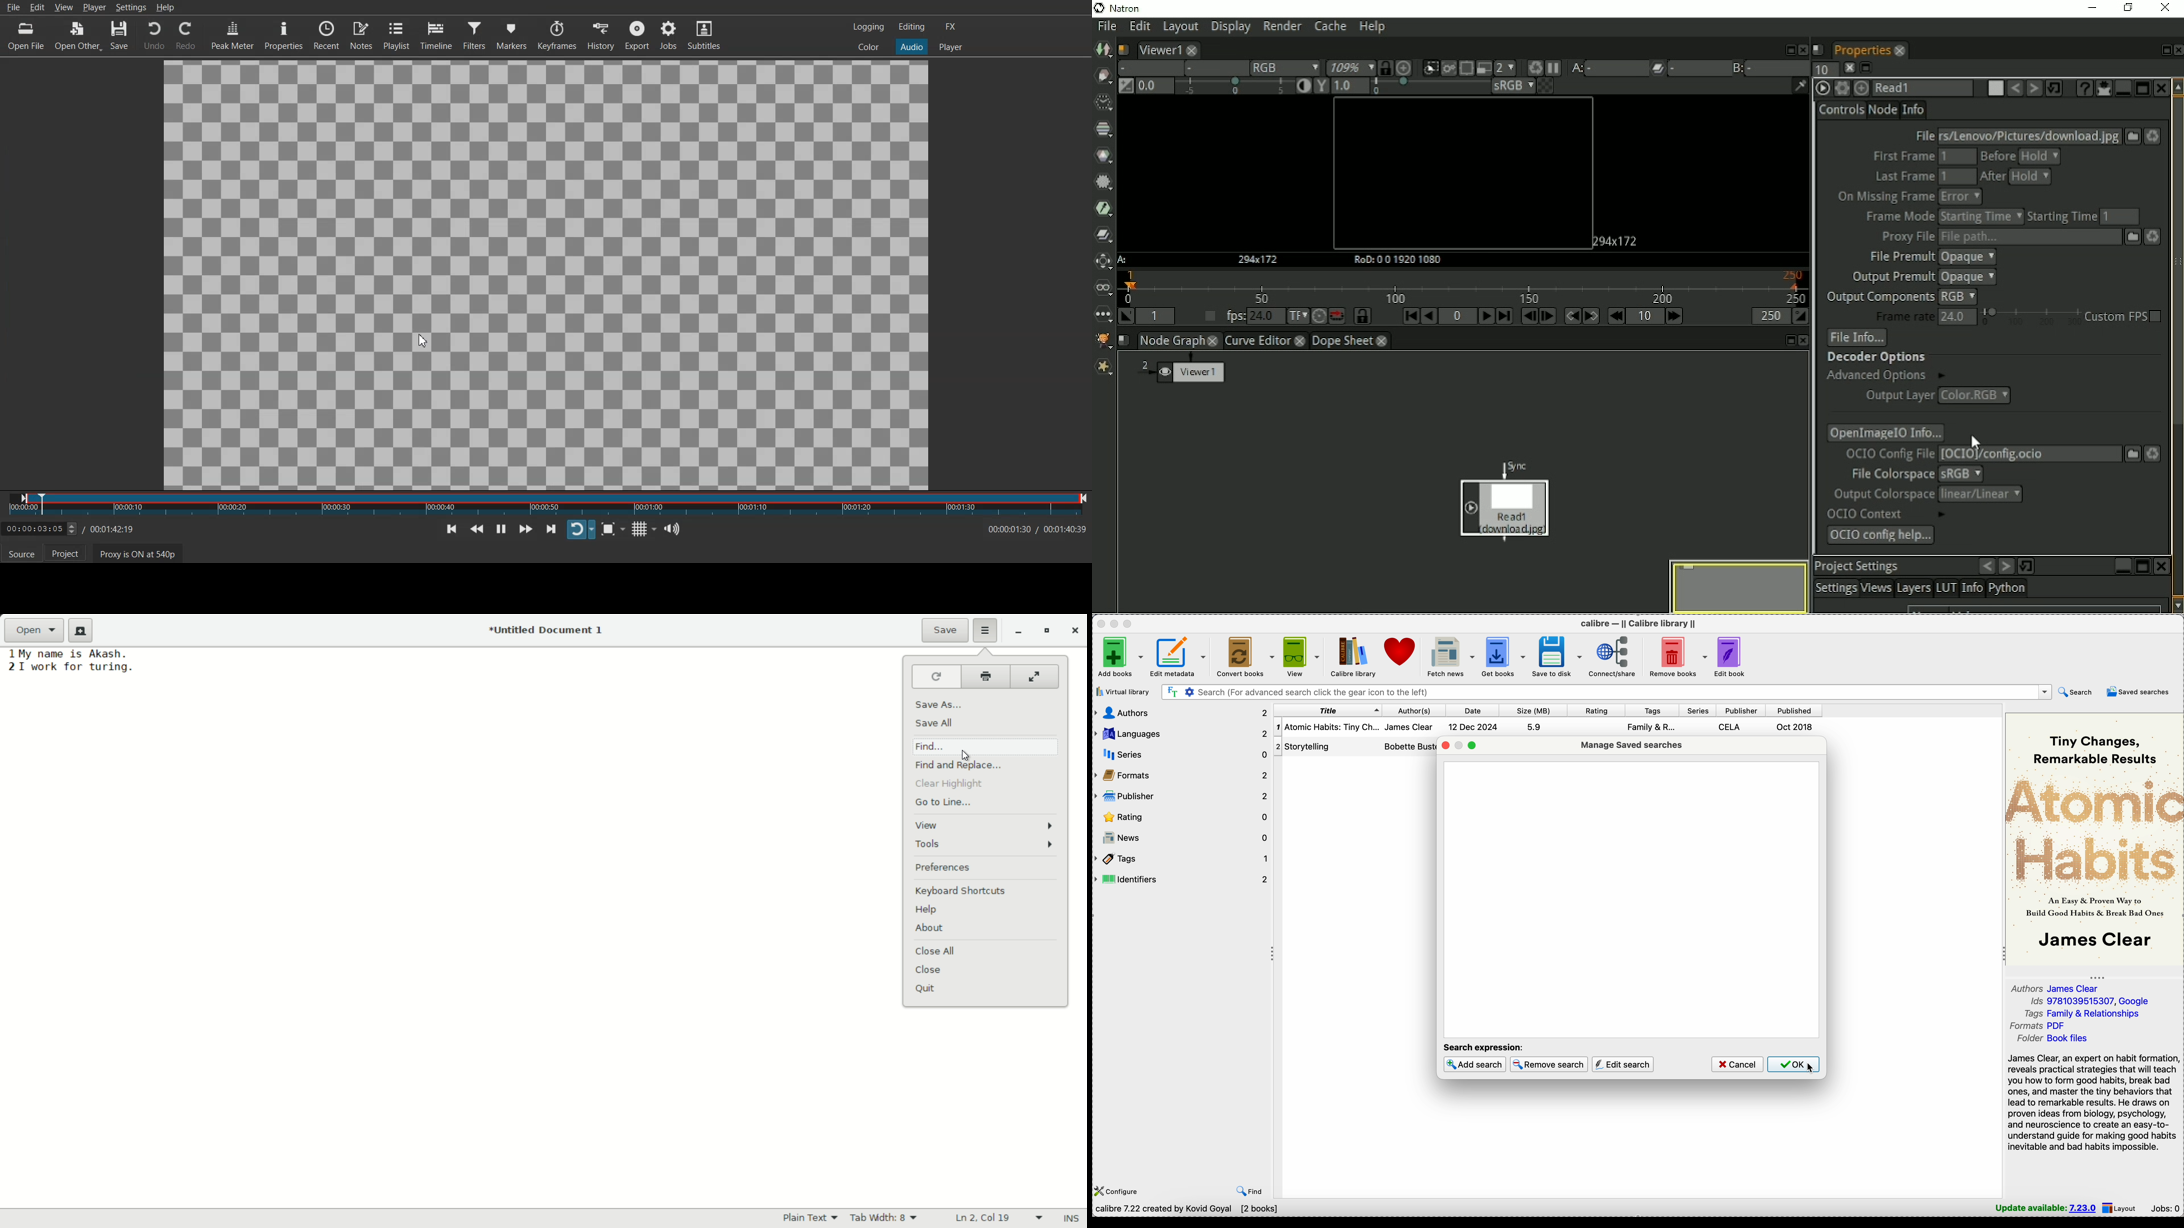  What do you see at coordinates (1116, 624) in the screenshot?
I see `minimize Calibre` at bounding box center [1116, 624].